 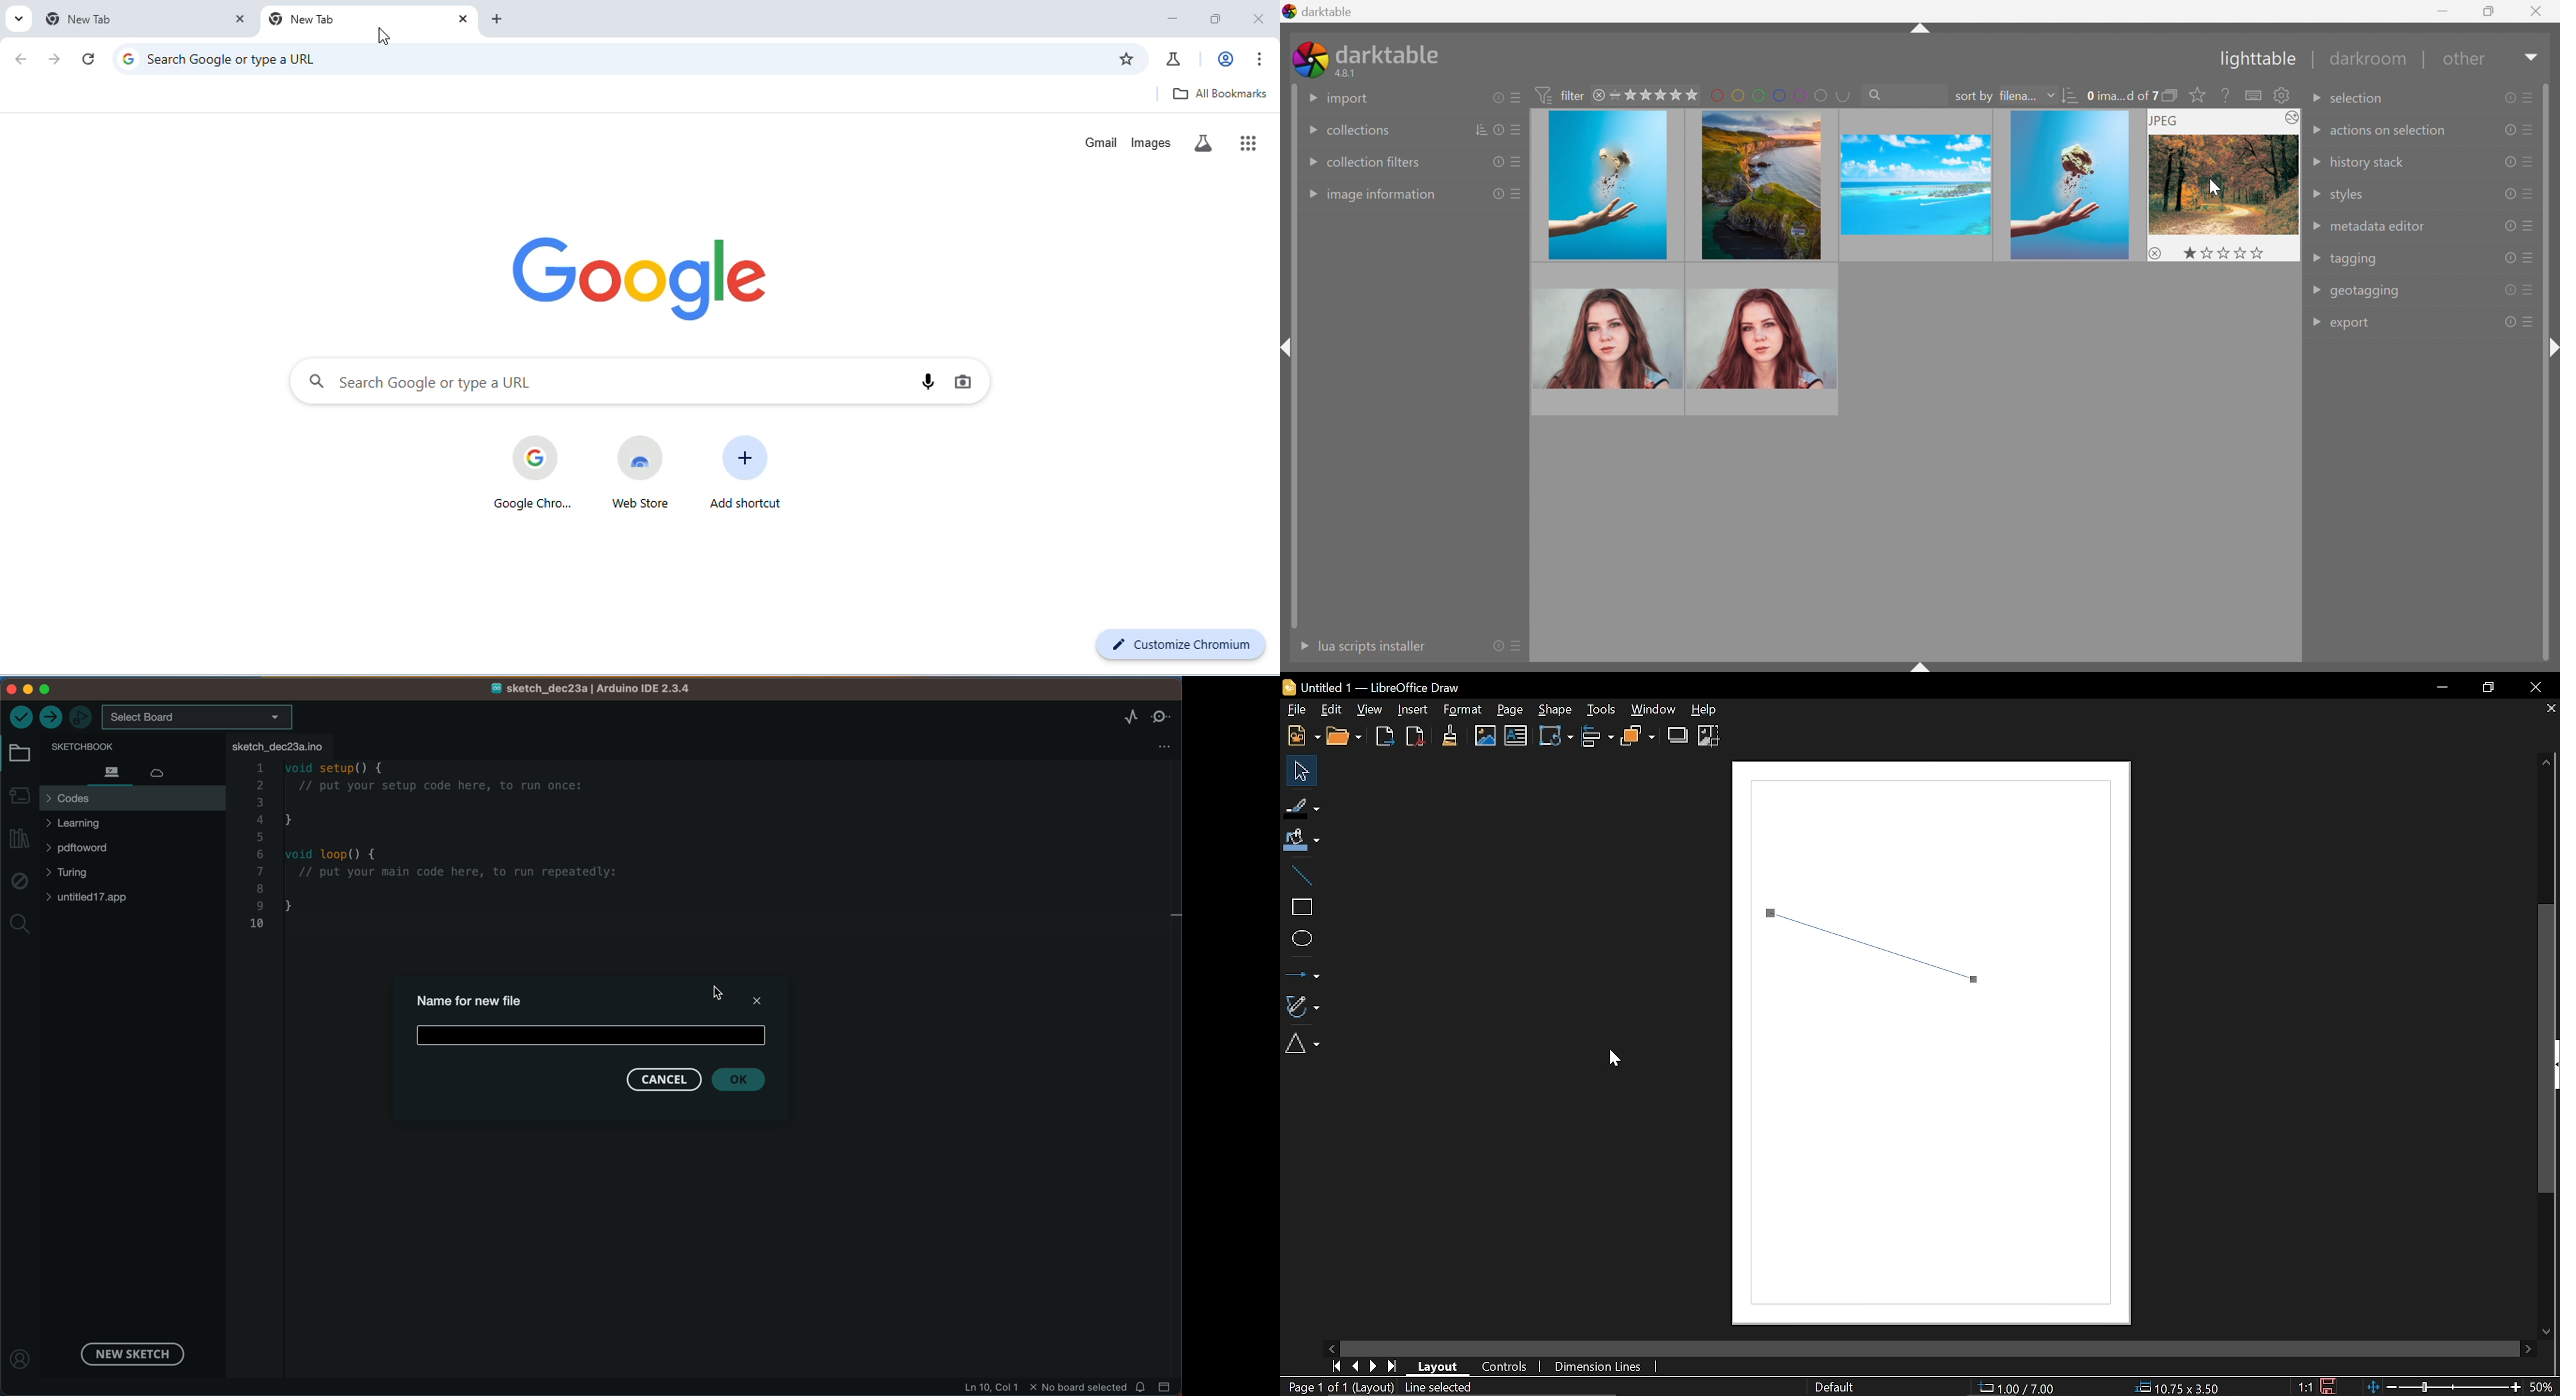 I want to click on google logo, so click(x=641, y=281).